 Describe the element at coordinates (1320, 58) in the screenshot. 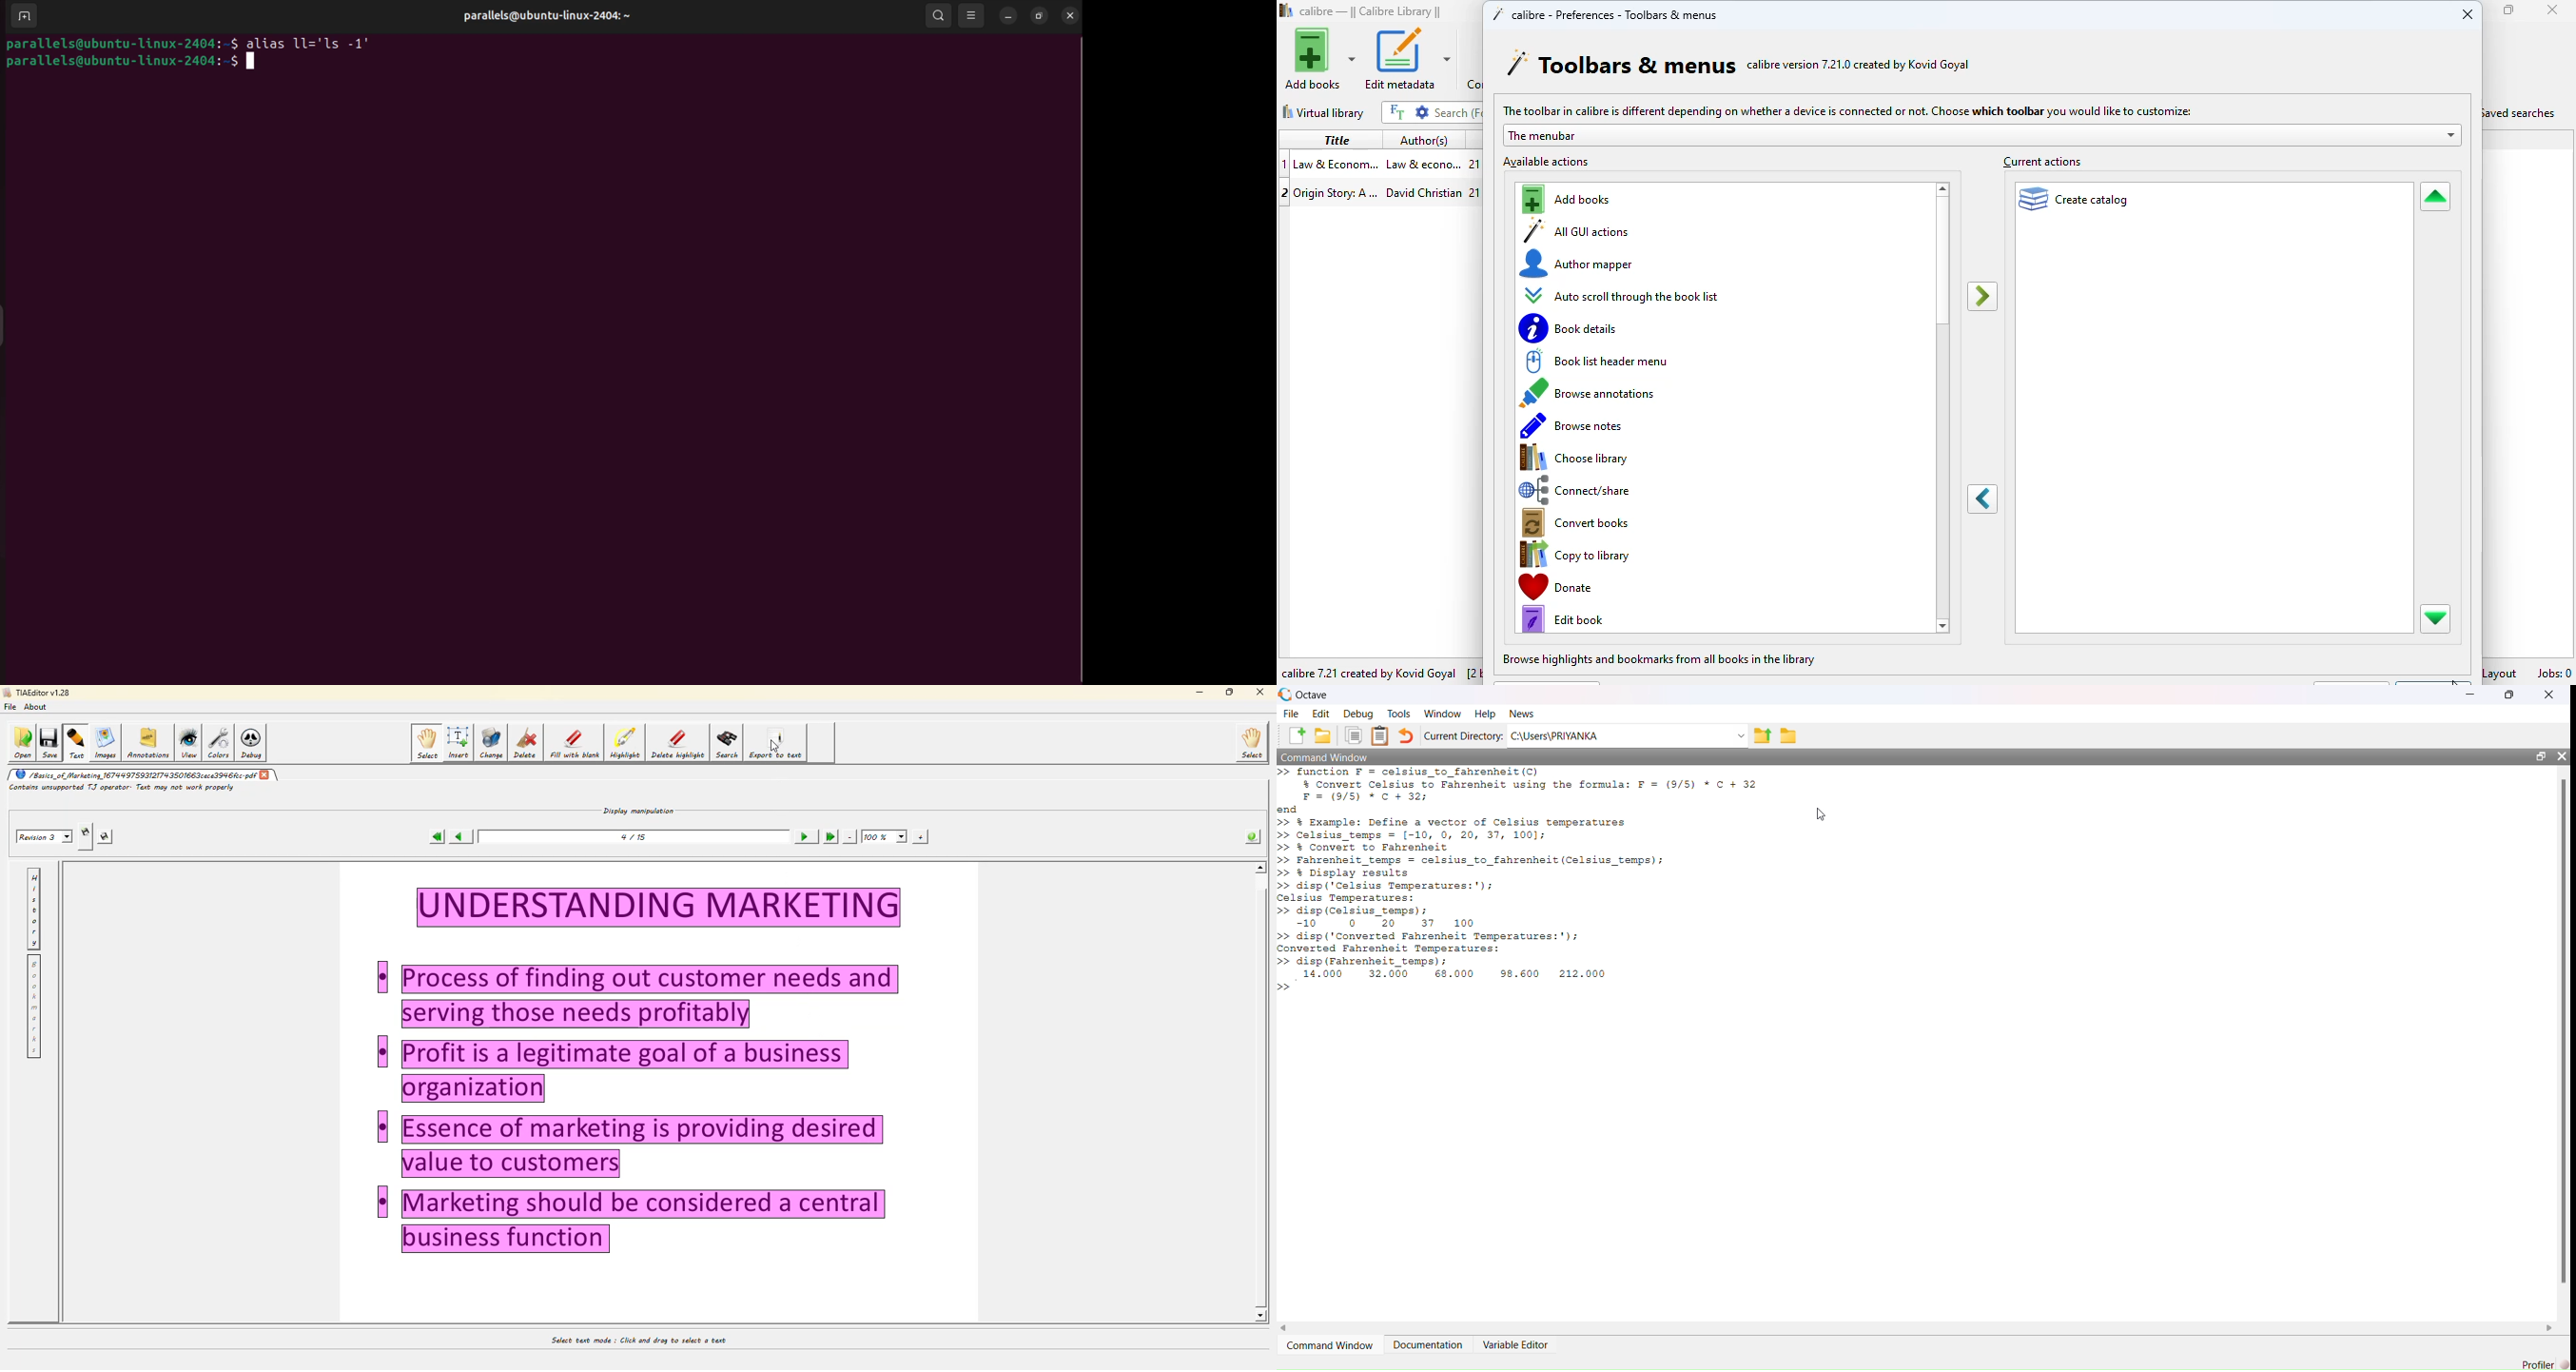

I see `add books` at that location.